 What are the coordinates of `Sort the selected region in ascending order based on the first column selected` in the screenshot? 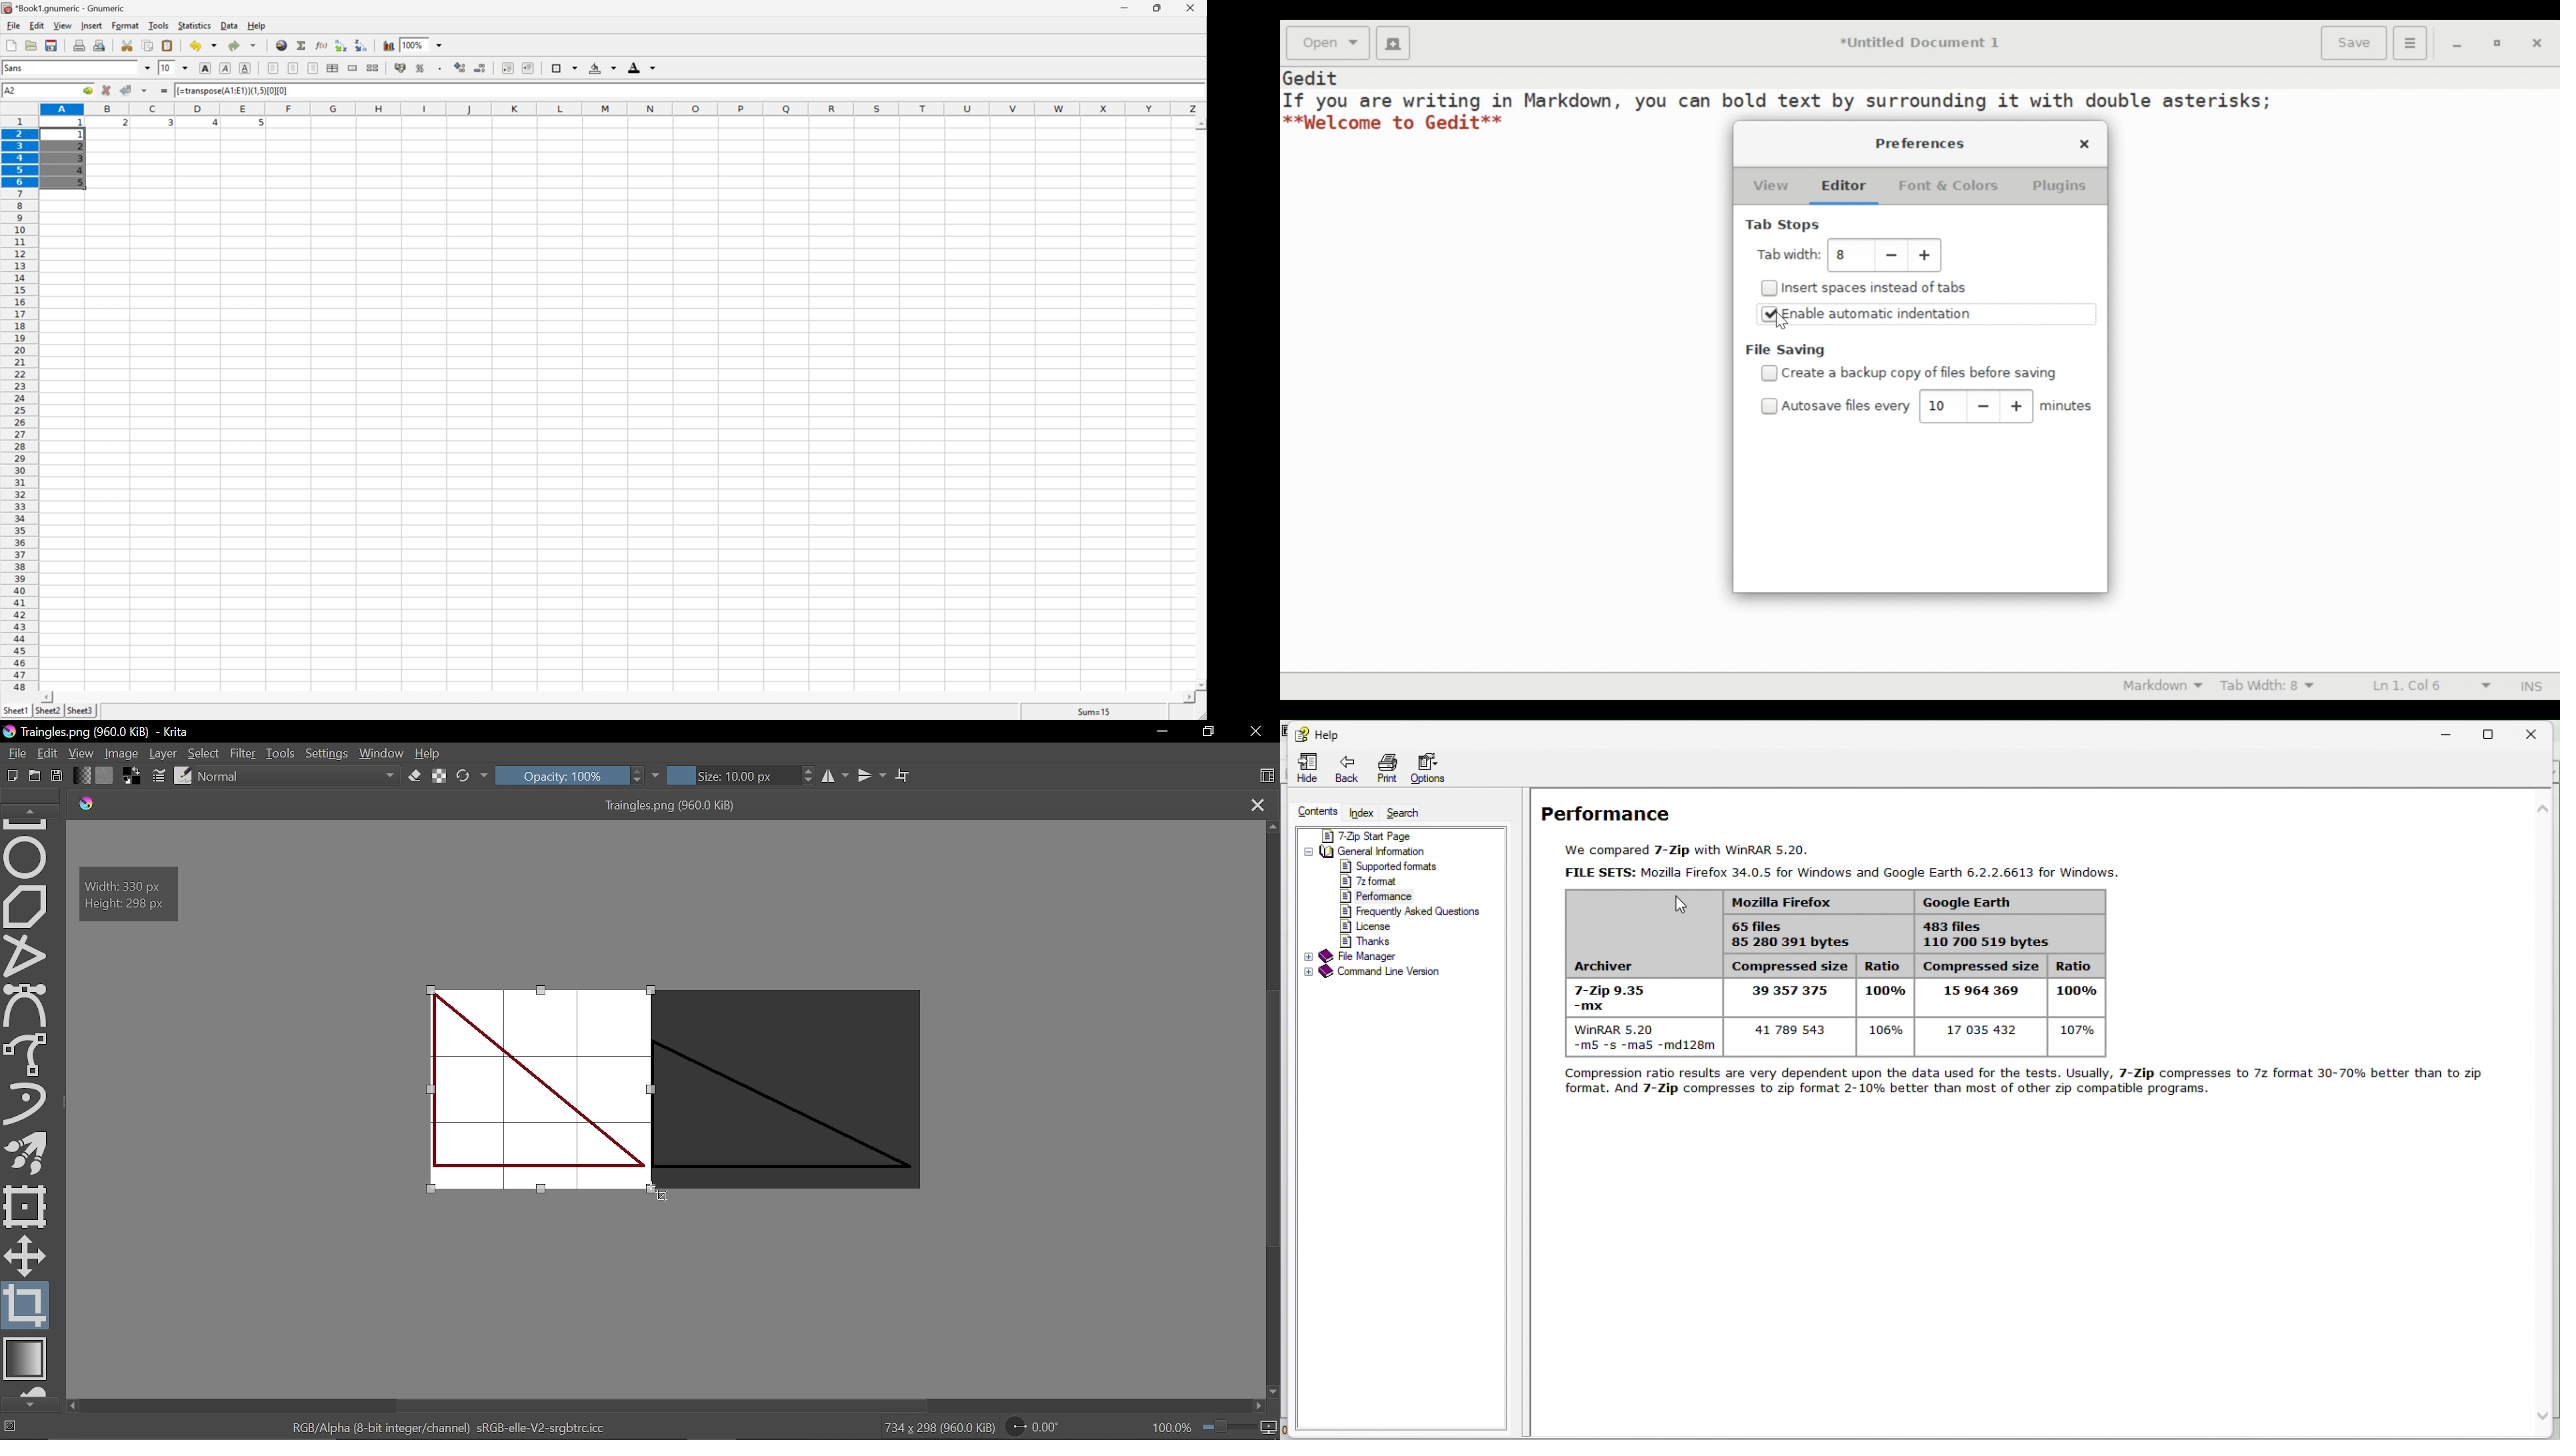 It's located at (341, 44).